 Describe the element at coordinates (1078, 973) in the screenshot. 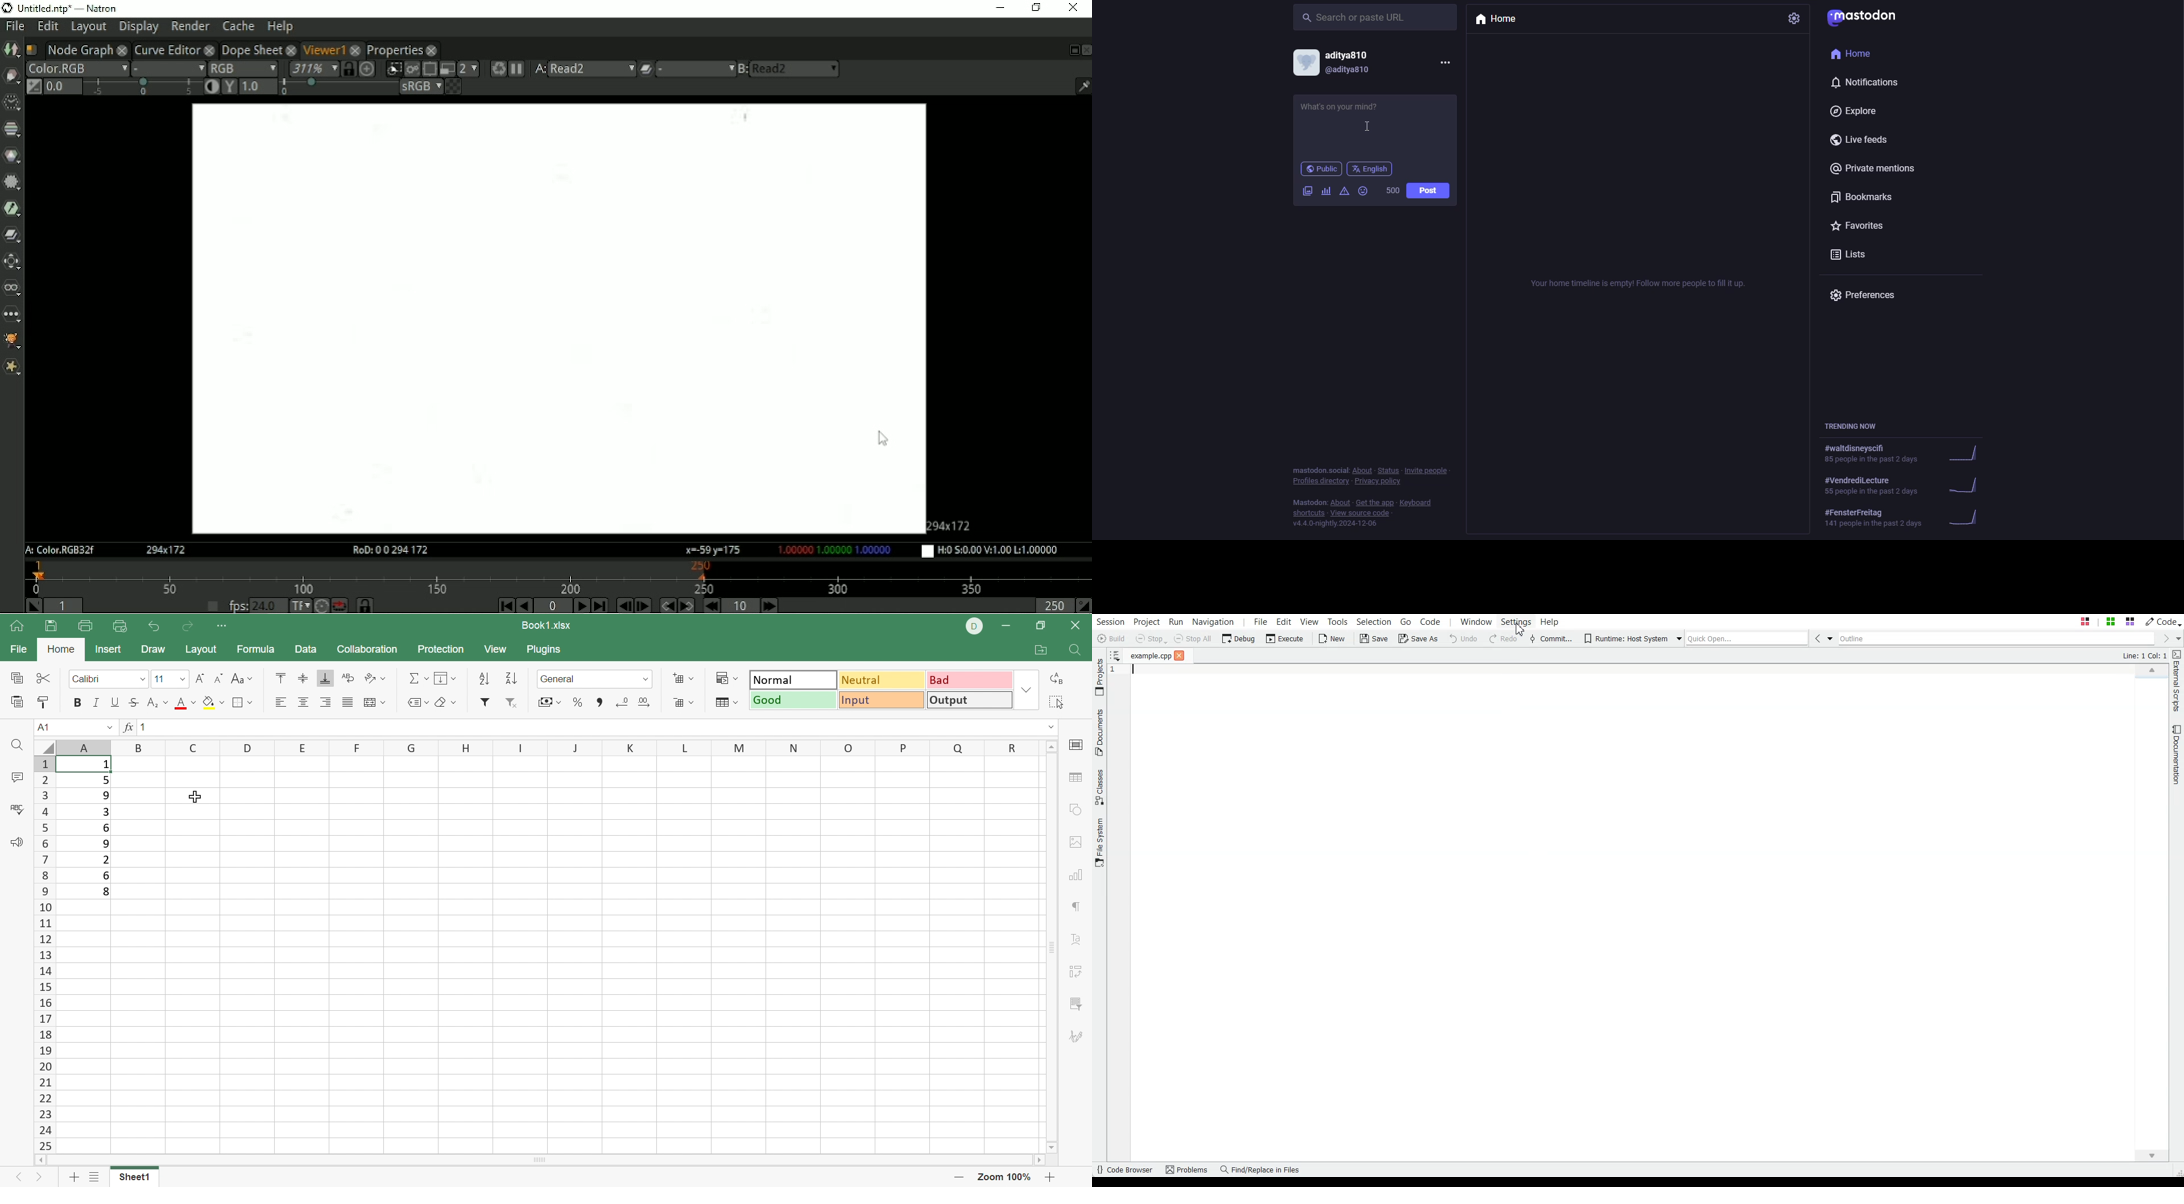

I see `Pivot table settings` at that location.